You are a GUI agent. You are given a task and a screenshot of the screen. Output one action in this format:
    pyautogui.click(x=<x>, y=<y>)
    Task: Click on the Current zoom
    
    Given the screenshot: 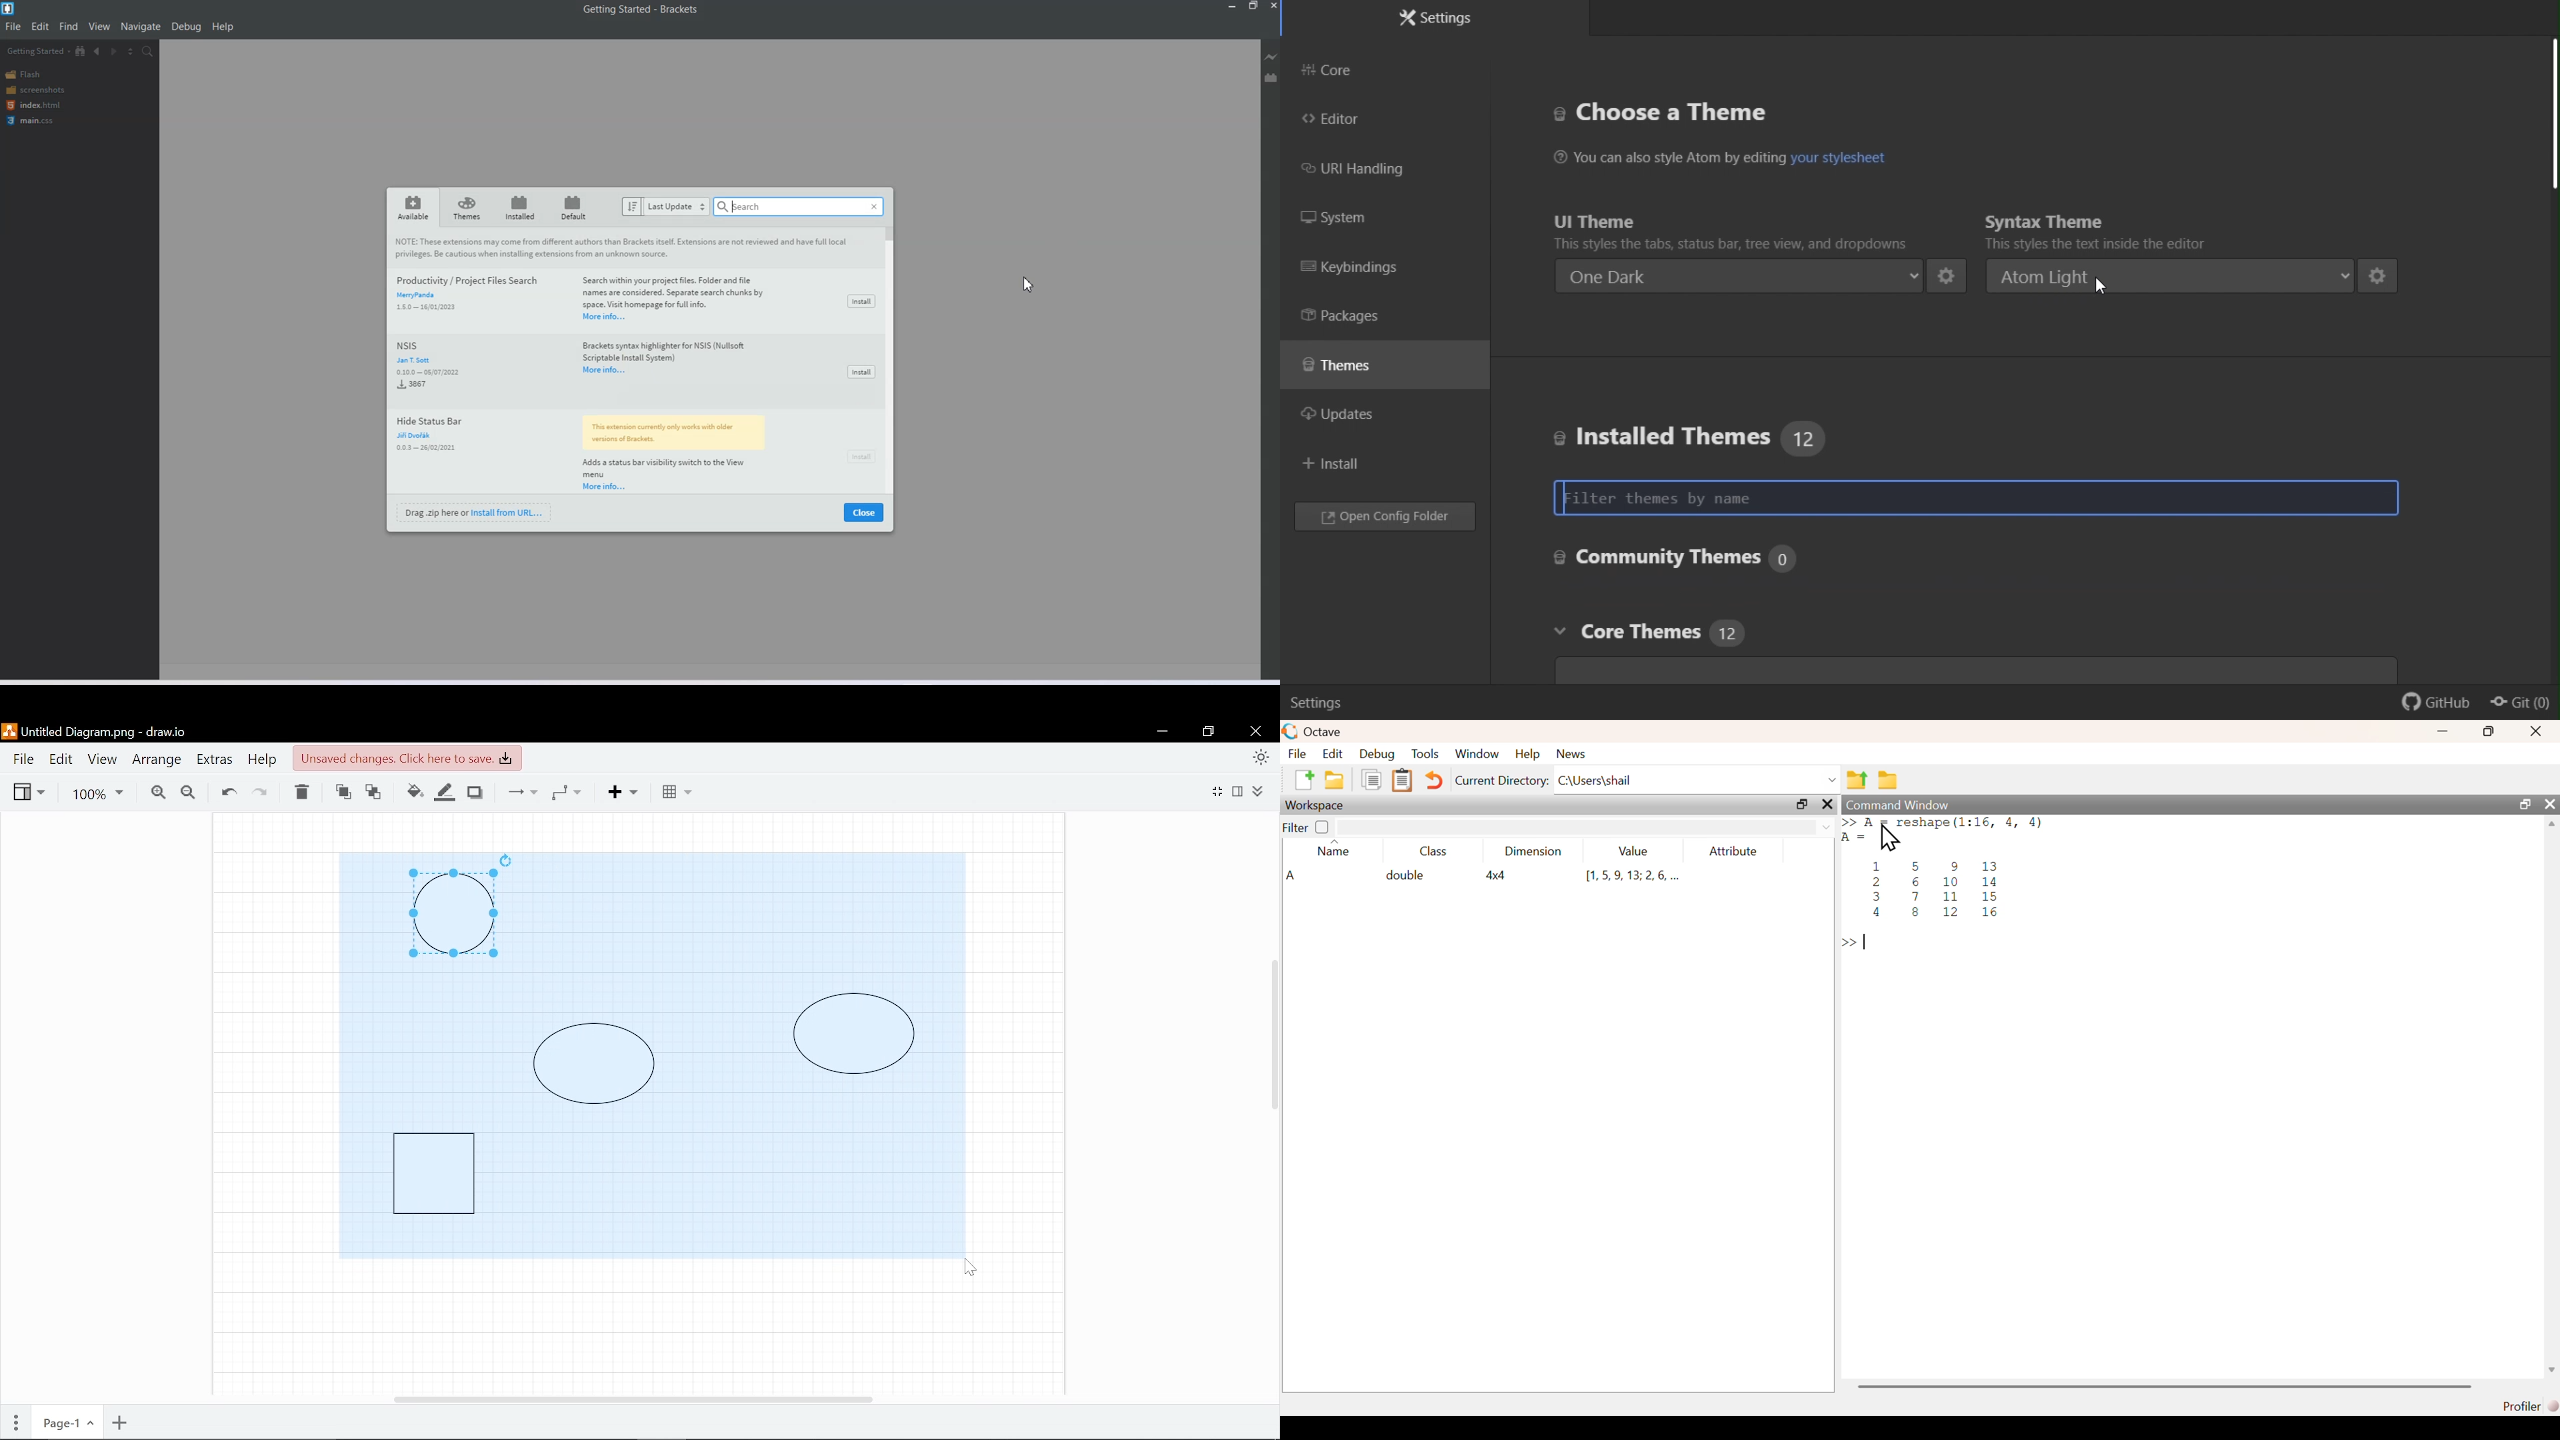 What is the action you would take?
    pyautogui.click(x=100, y=791)
    